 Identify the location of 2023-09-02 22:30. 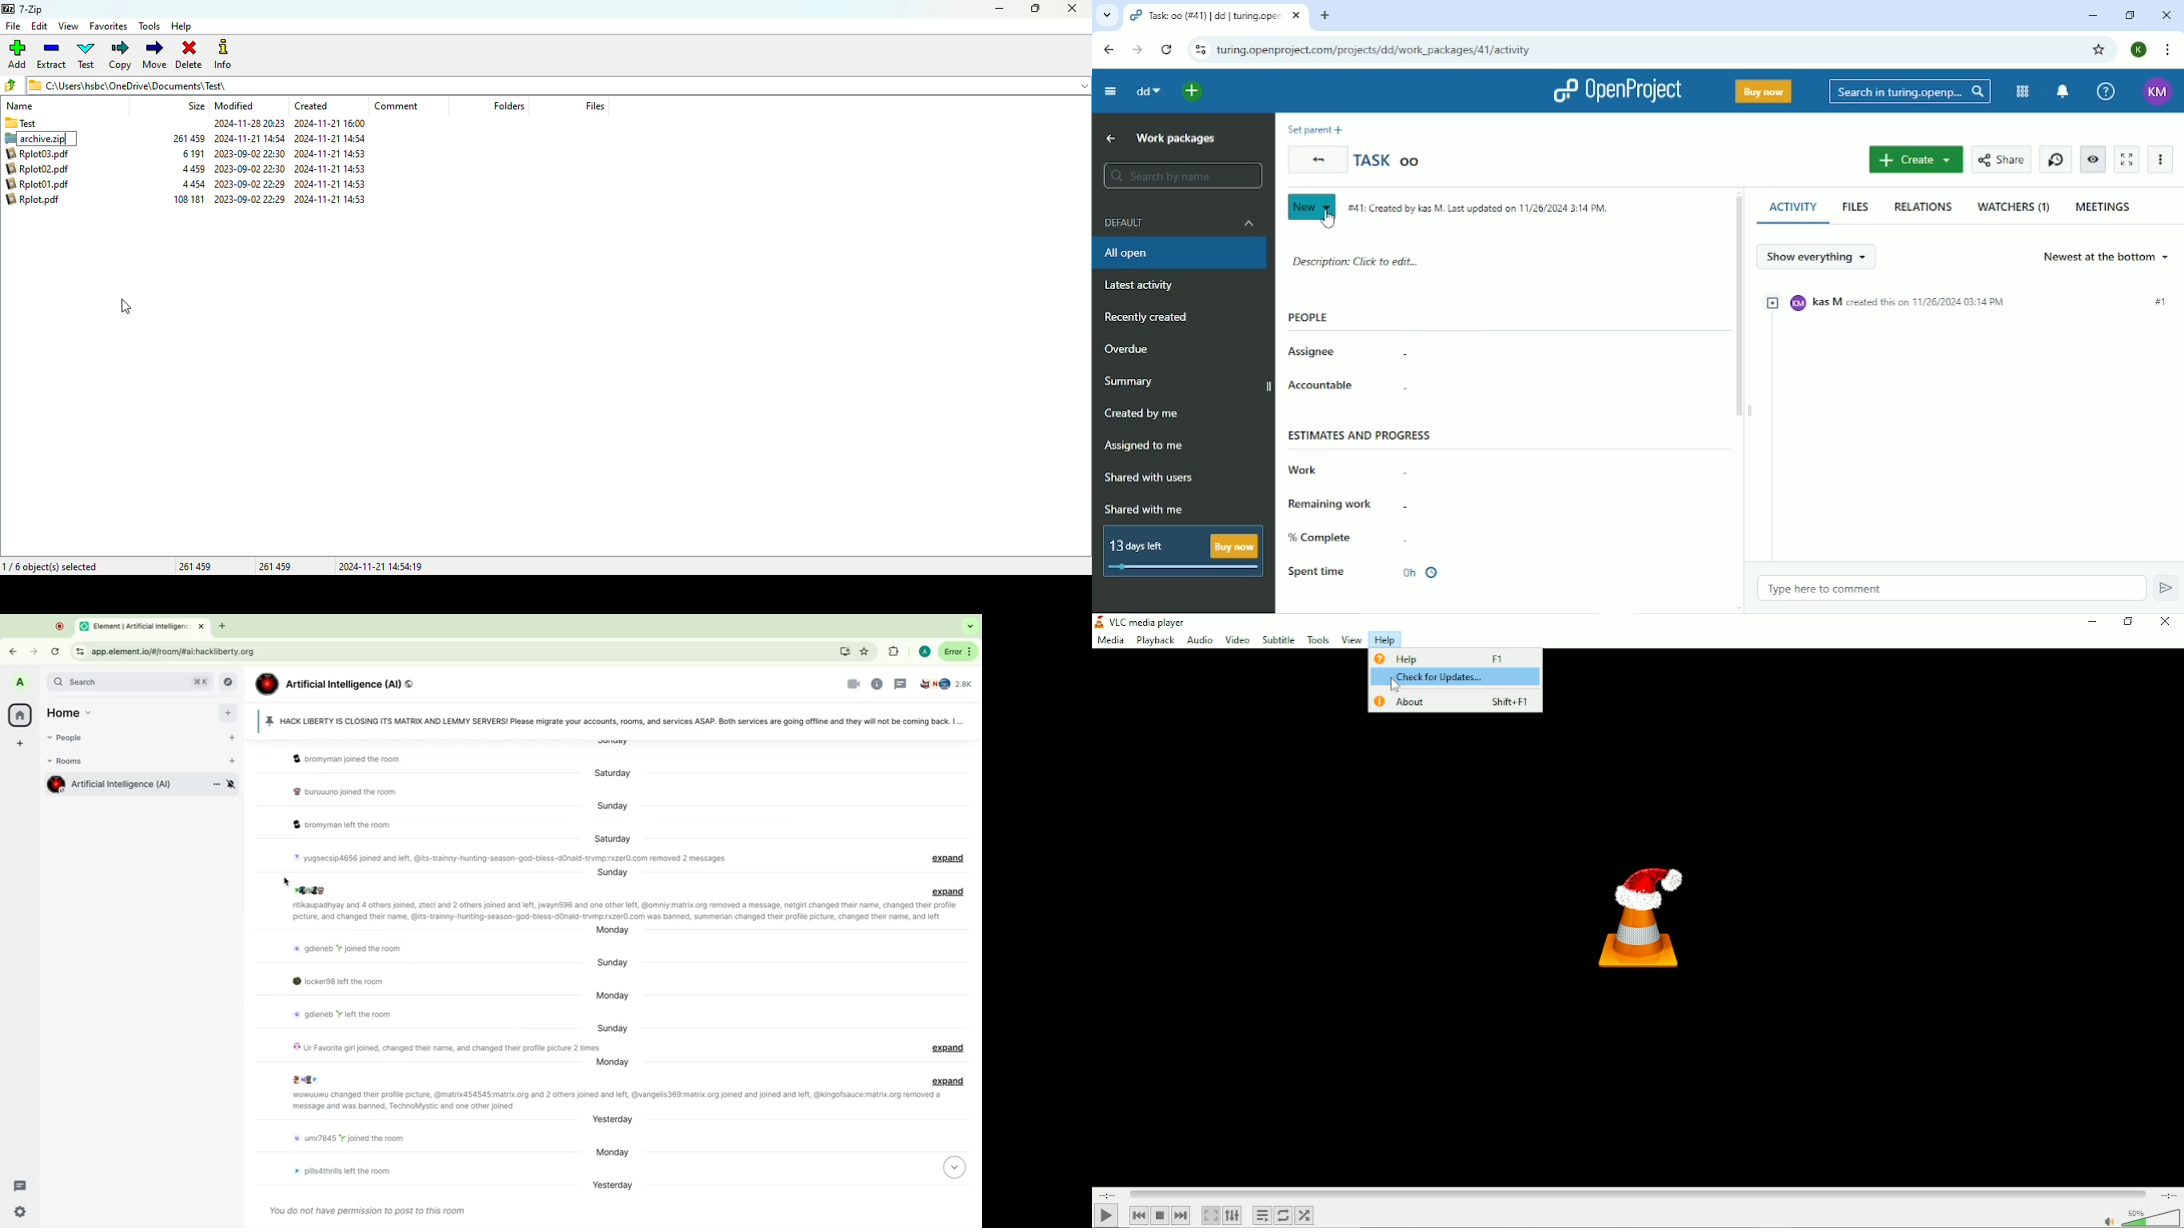
(250, 169).